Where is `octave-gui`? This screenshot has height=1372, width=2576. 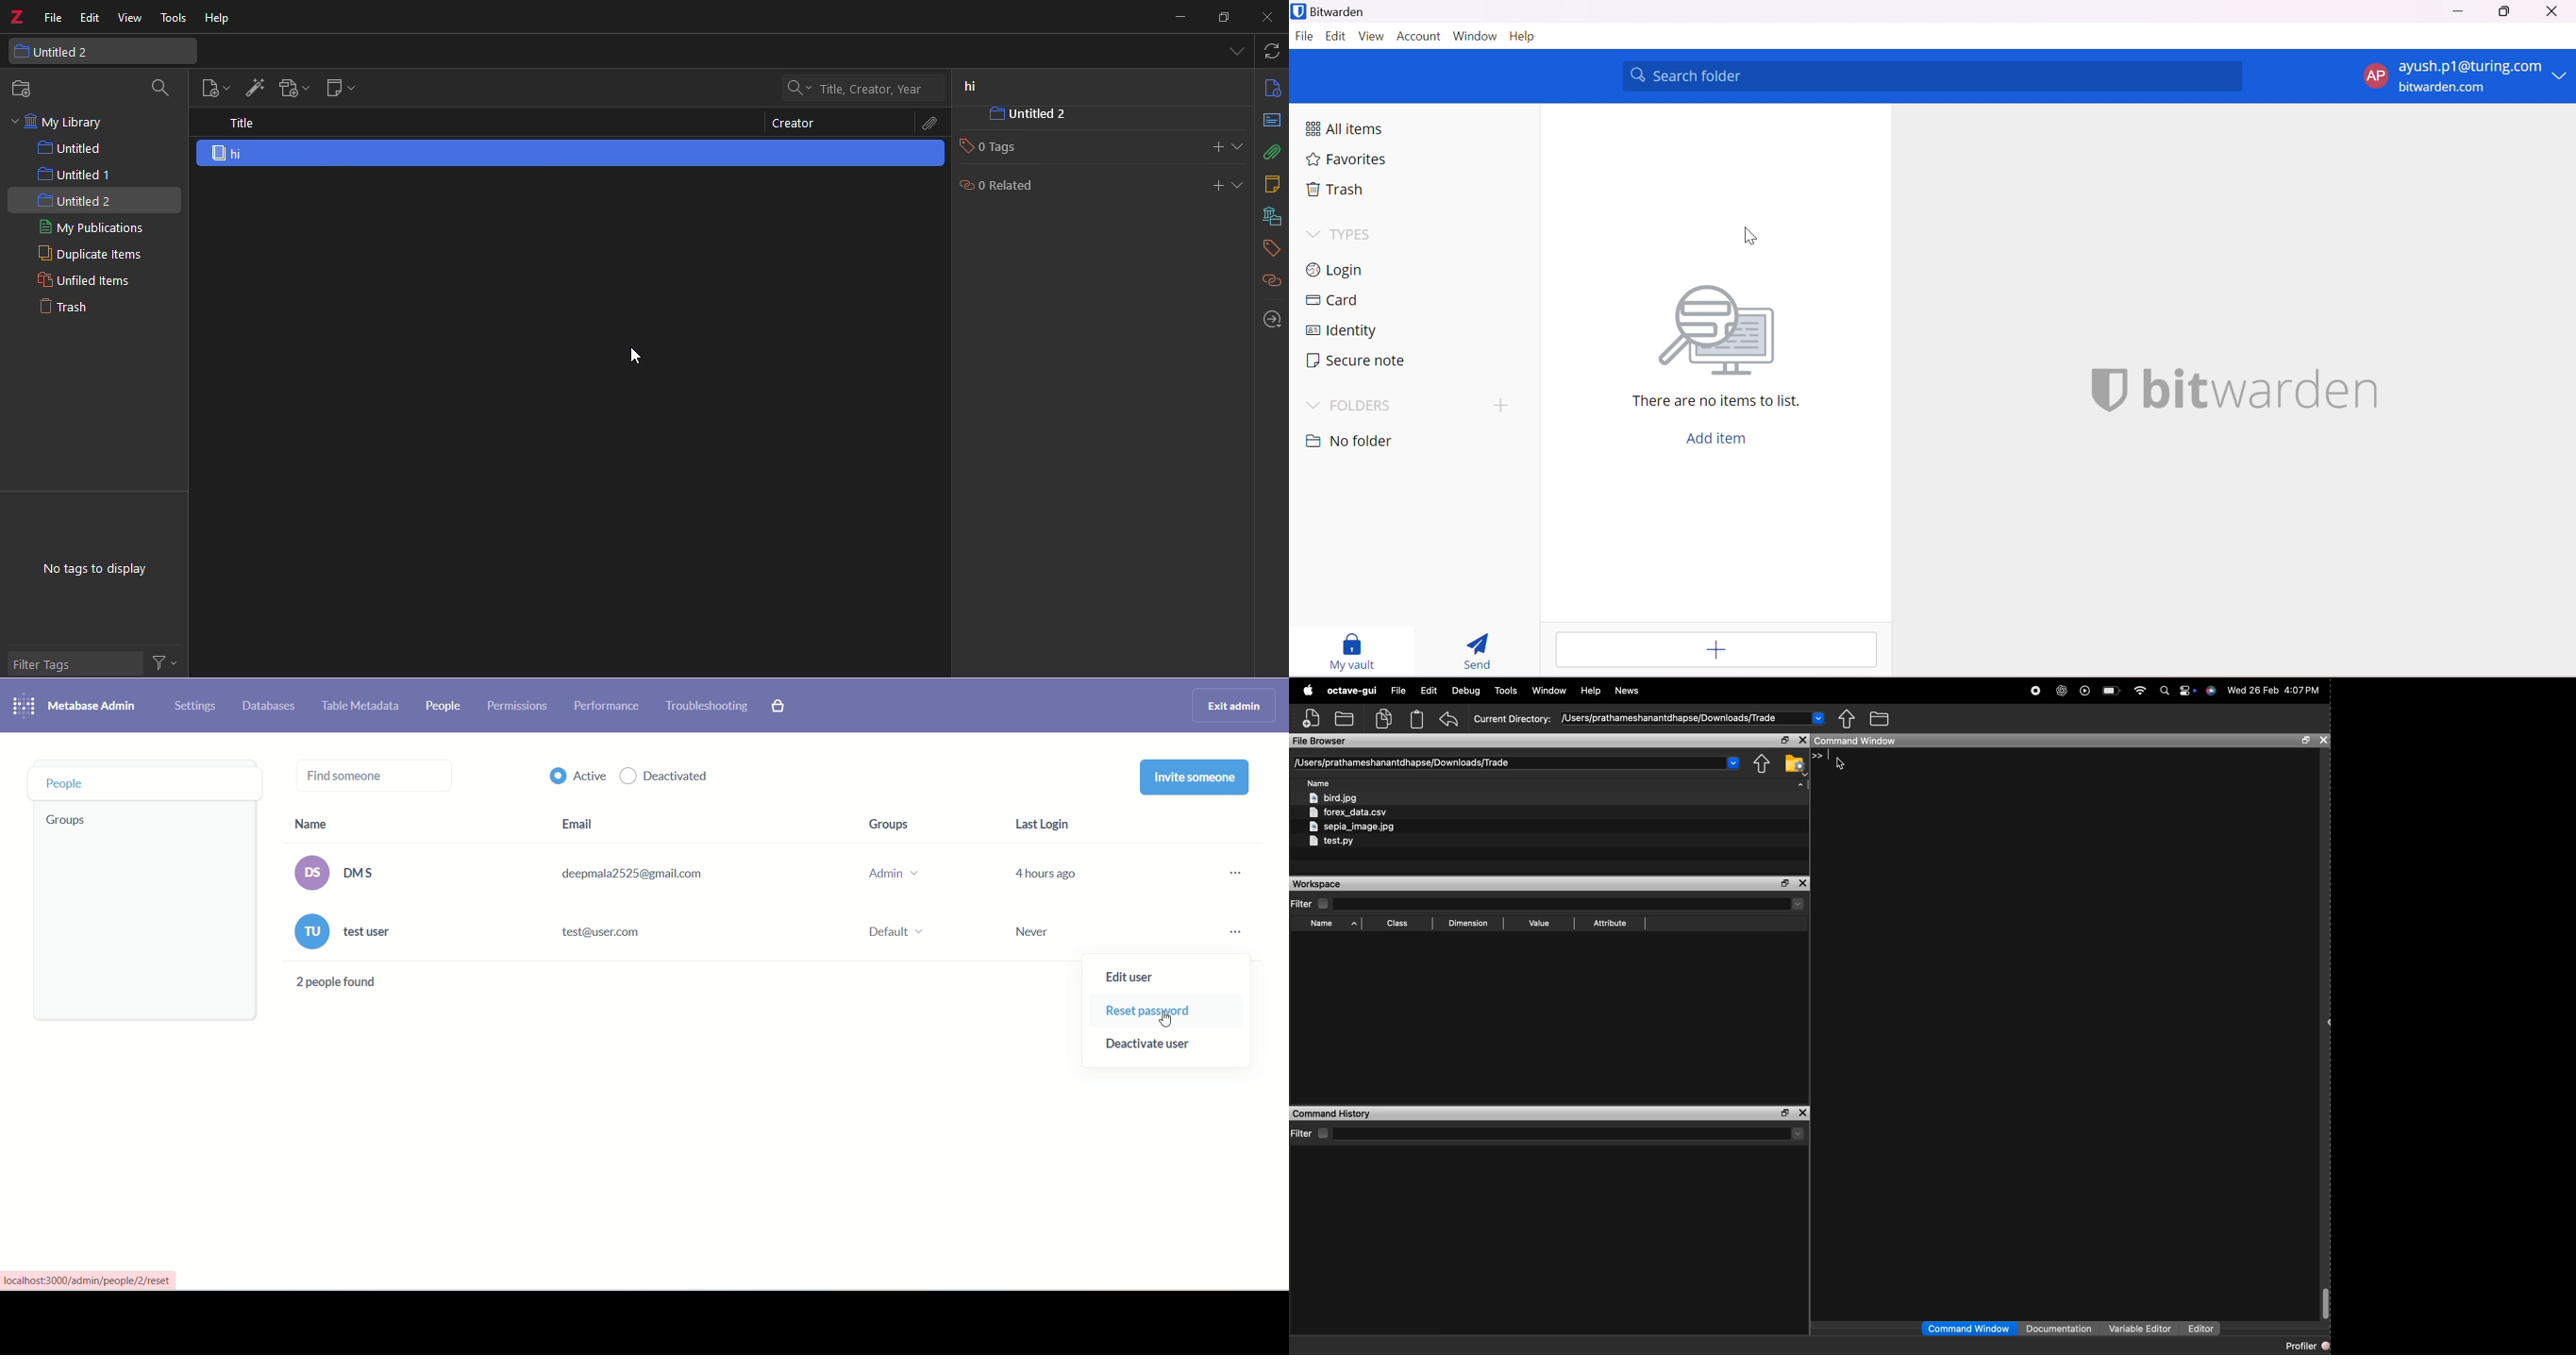
octave-gui is located at coordinates (1352, 692).